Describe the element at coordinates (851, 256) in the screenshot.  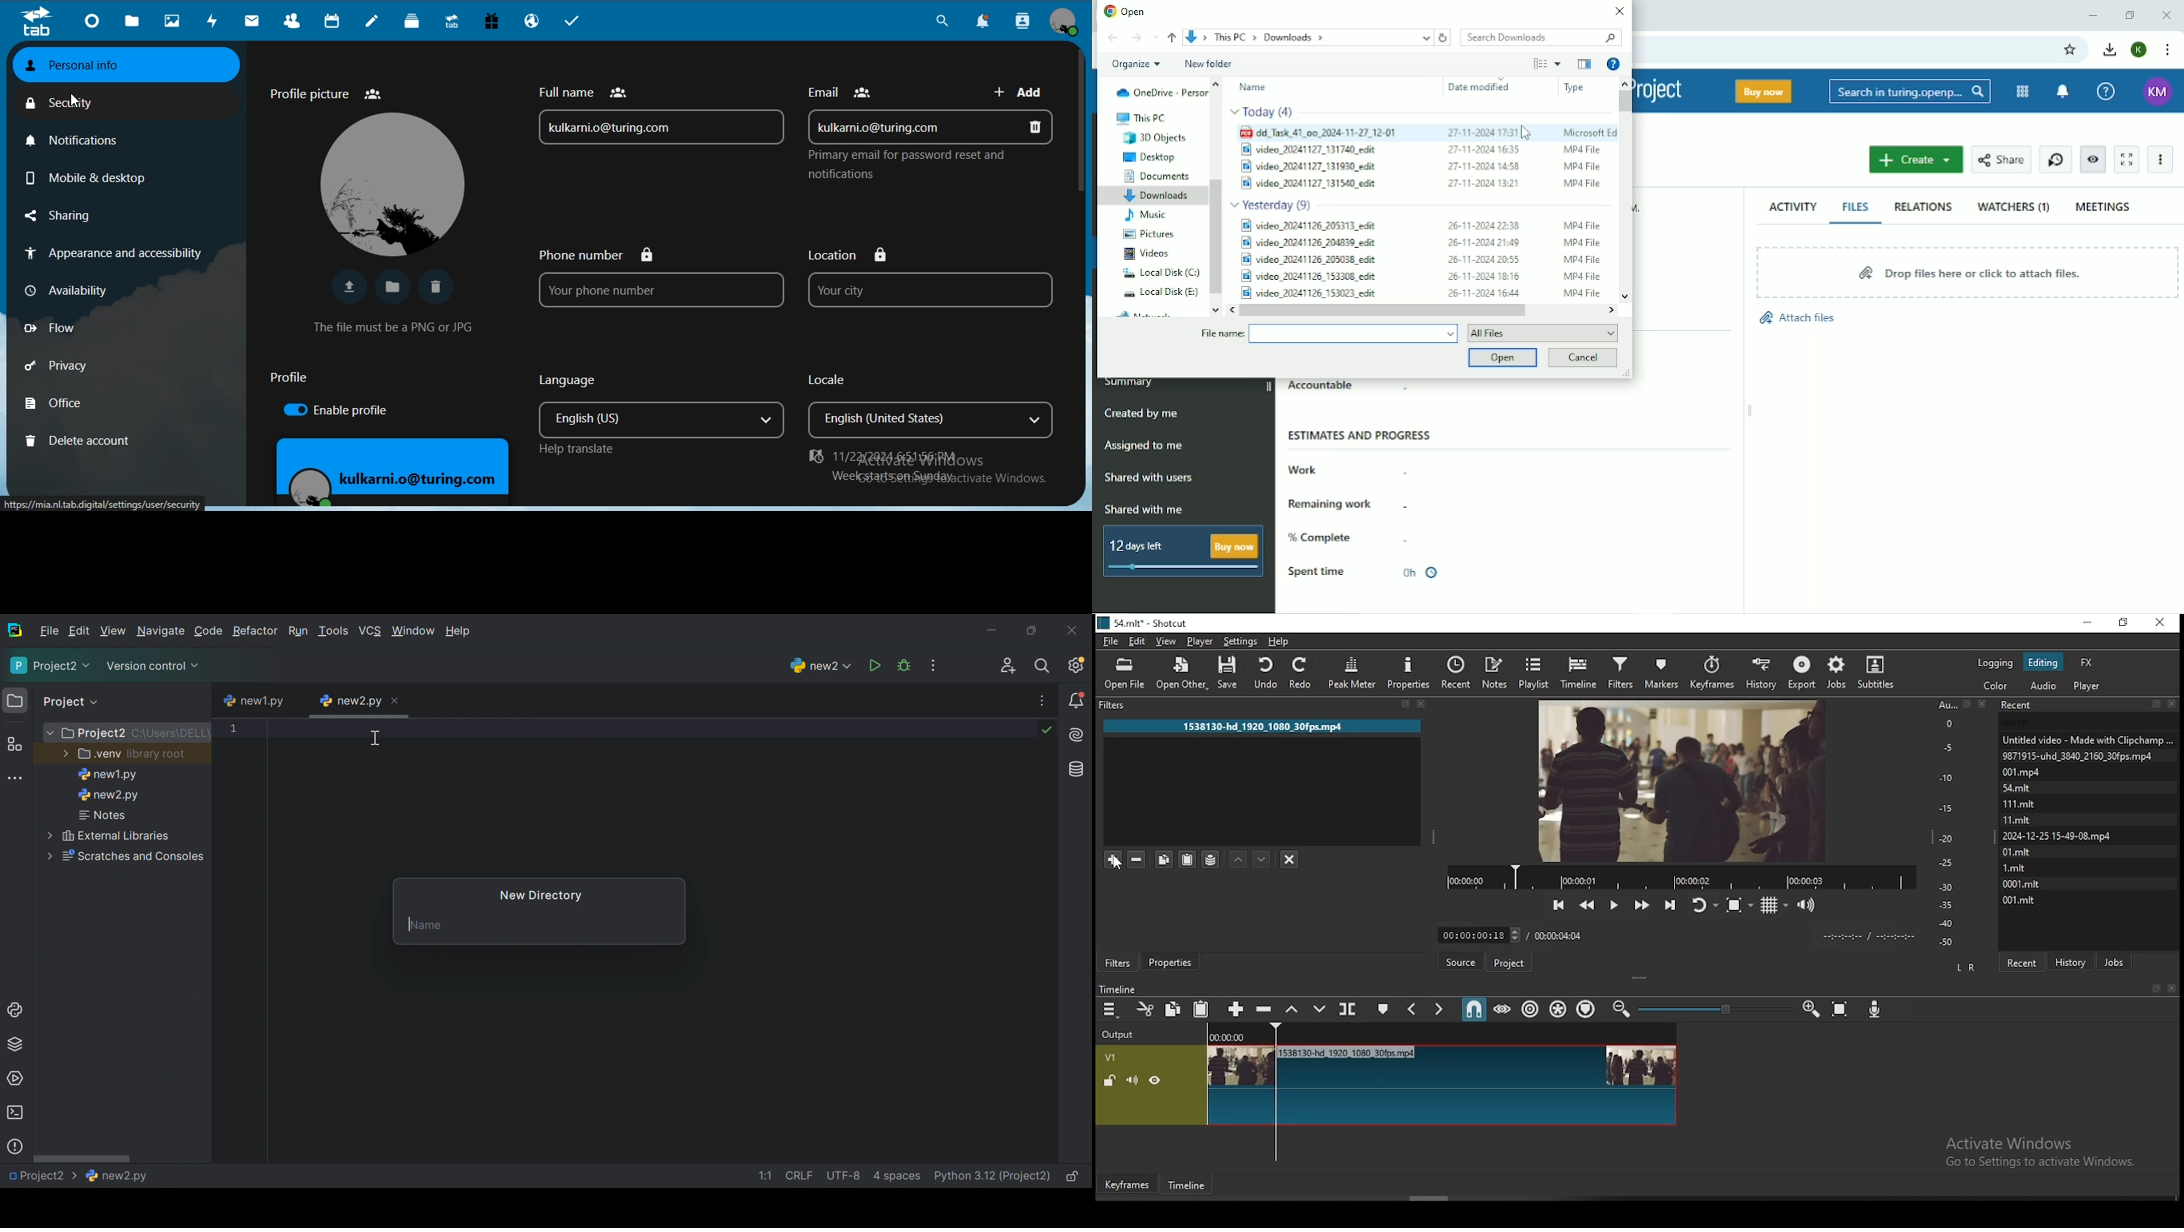
I see `location` at that location.